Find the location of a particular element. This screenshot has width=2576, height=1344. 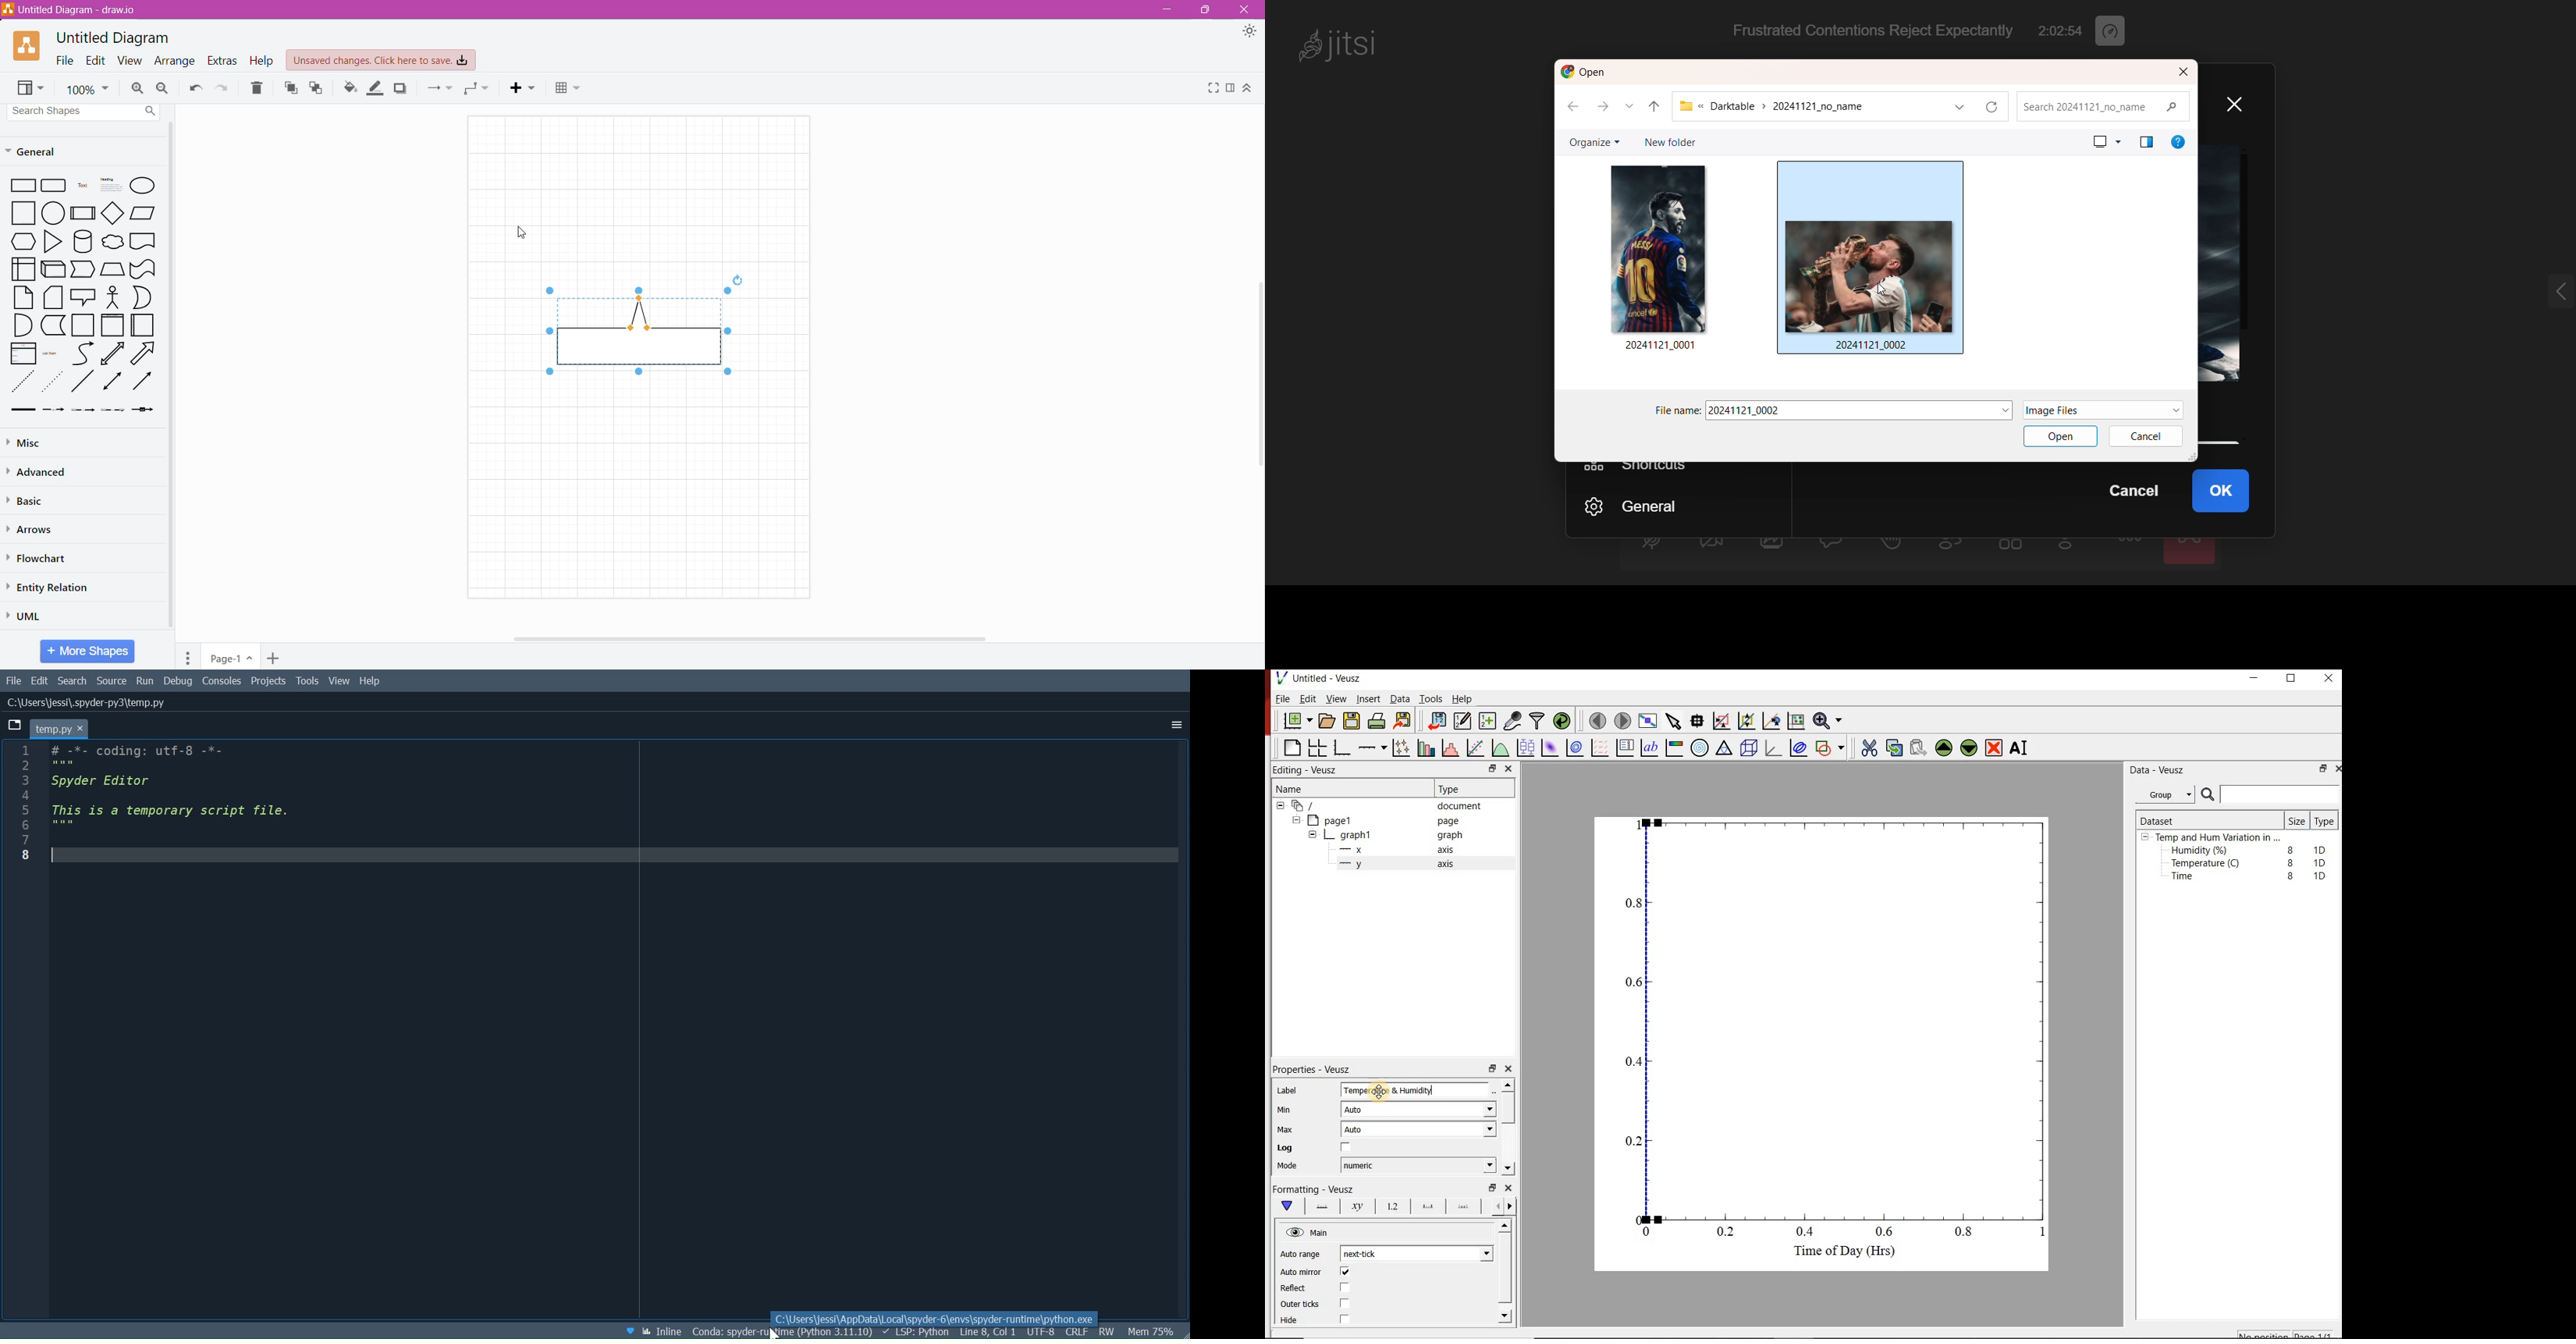

Help is located at coordinates (373, 680).